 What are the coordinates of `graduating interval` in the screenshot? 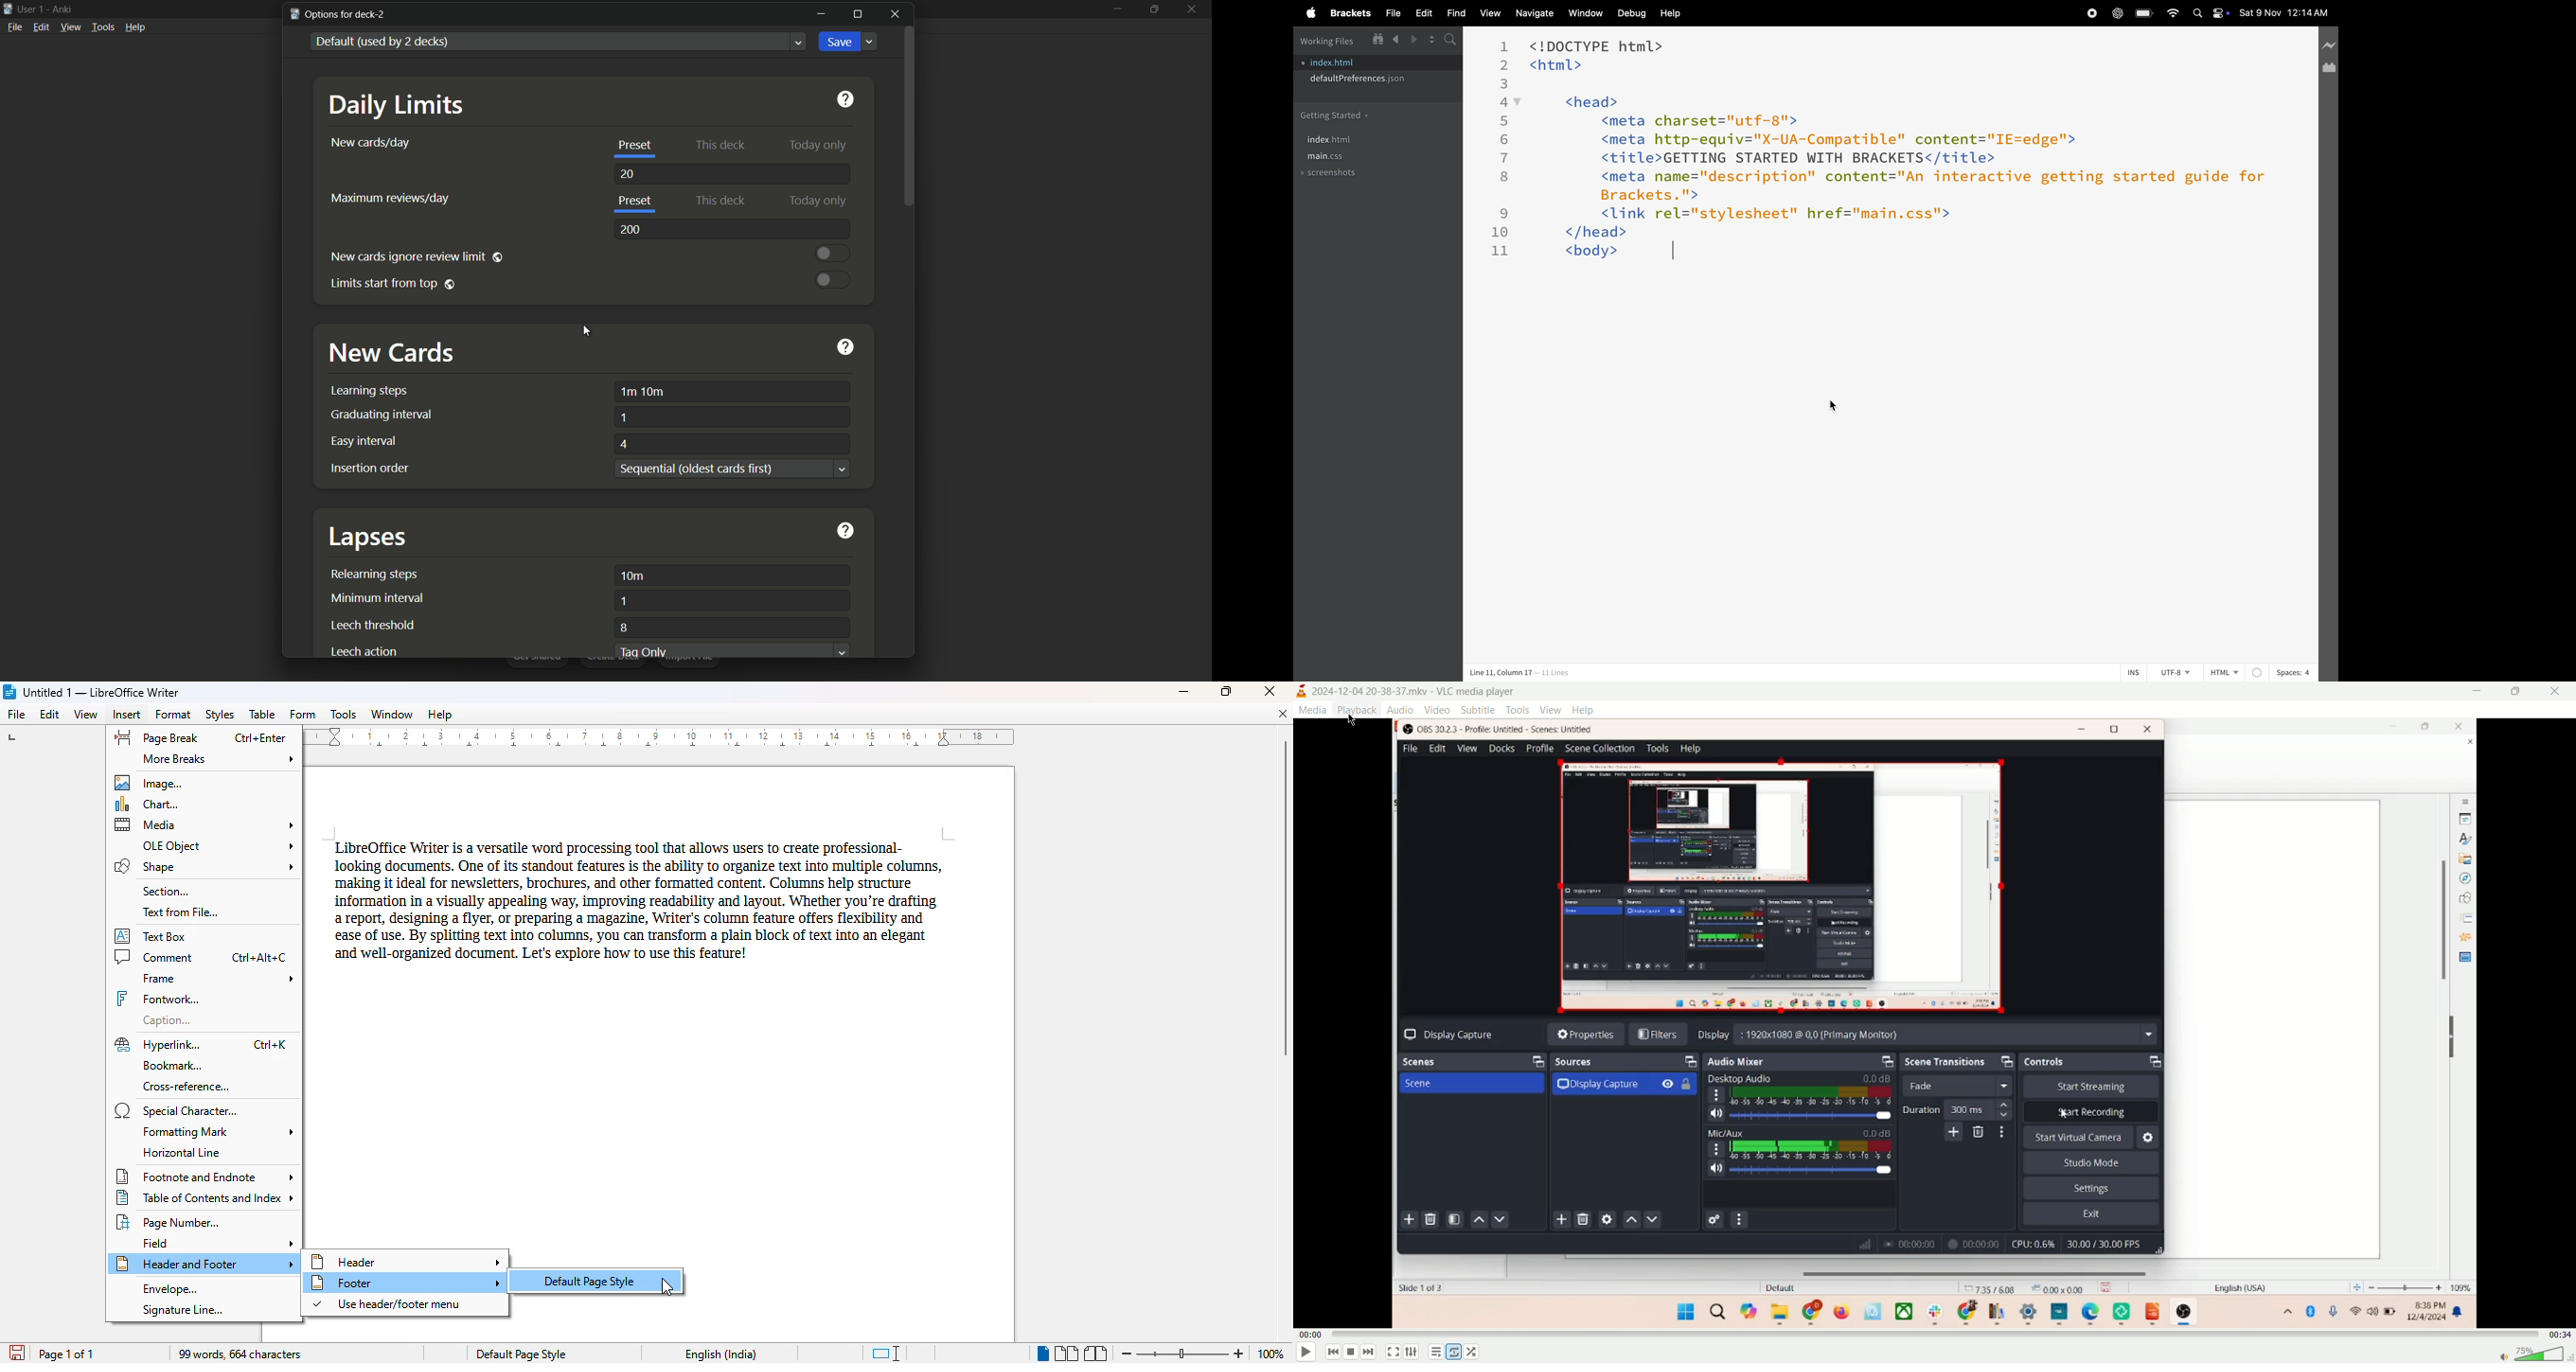 It's located at (380, 414).